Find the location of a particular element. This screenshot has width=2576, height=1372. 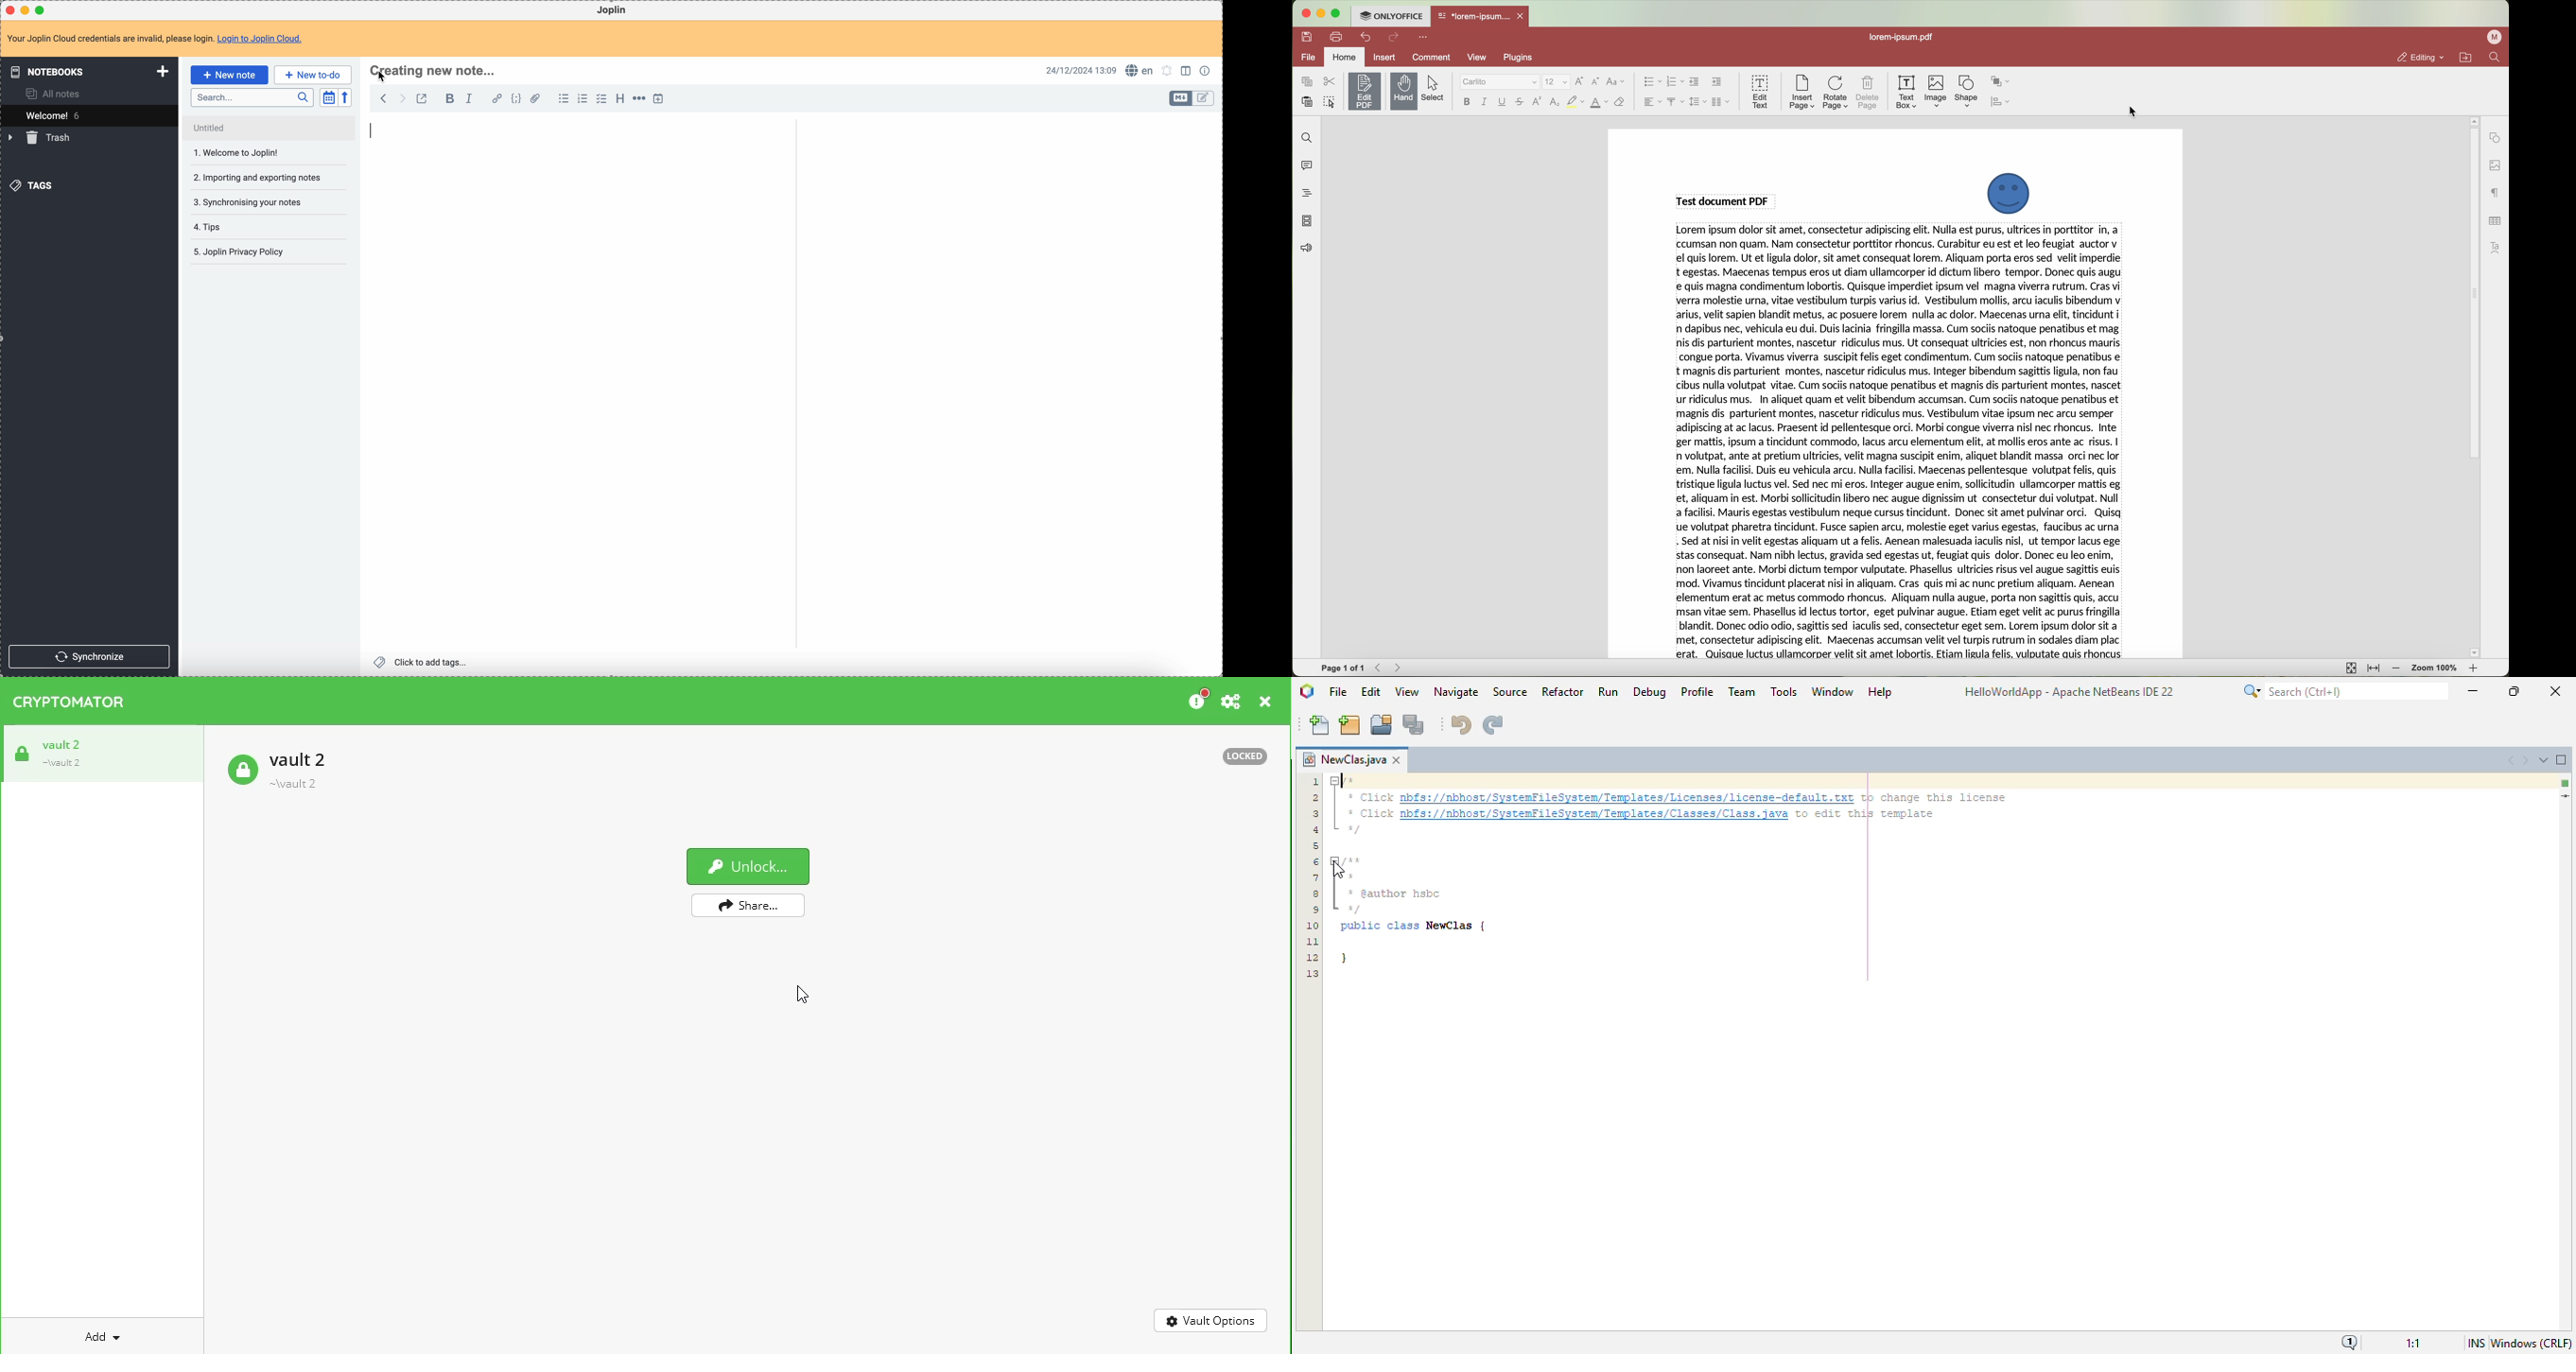

search bar is located at coordinates (252, 98).